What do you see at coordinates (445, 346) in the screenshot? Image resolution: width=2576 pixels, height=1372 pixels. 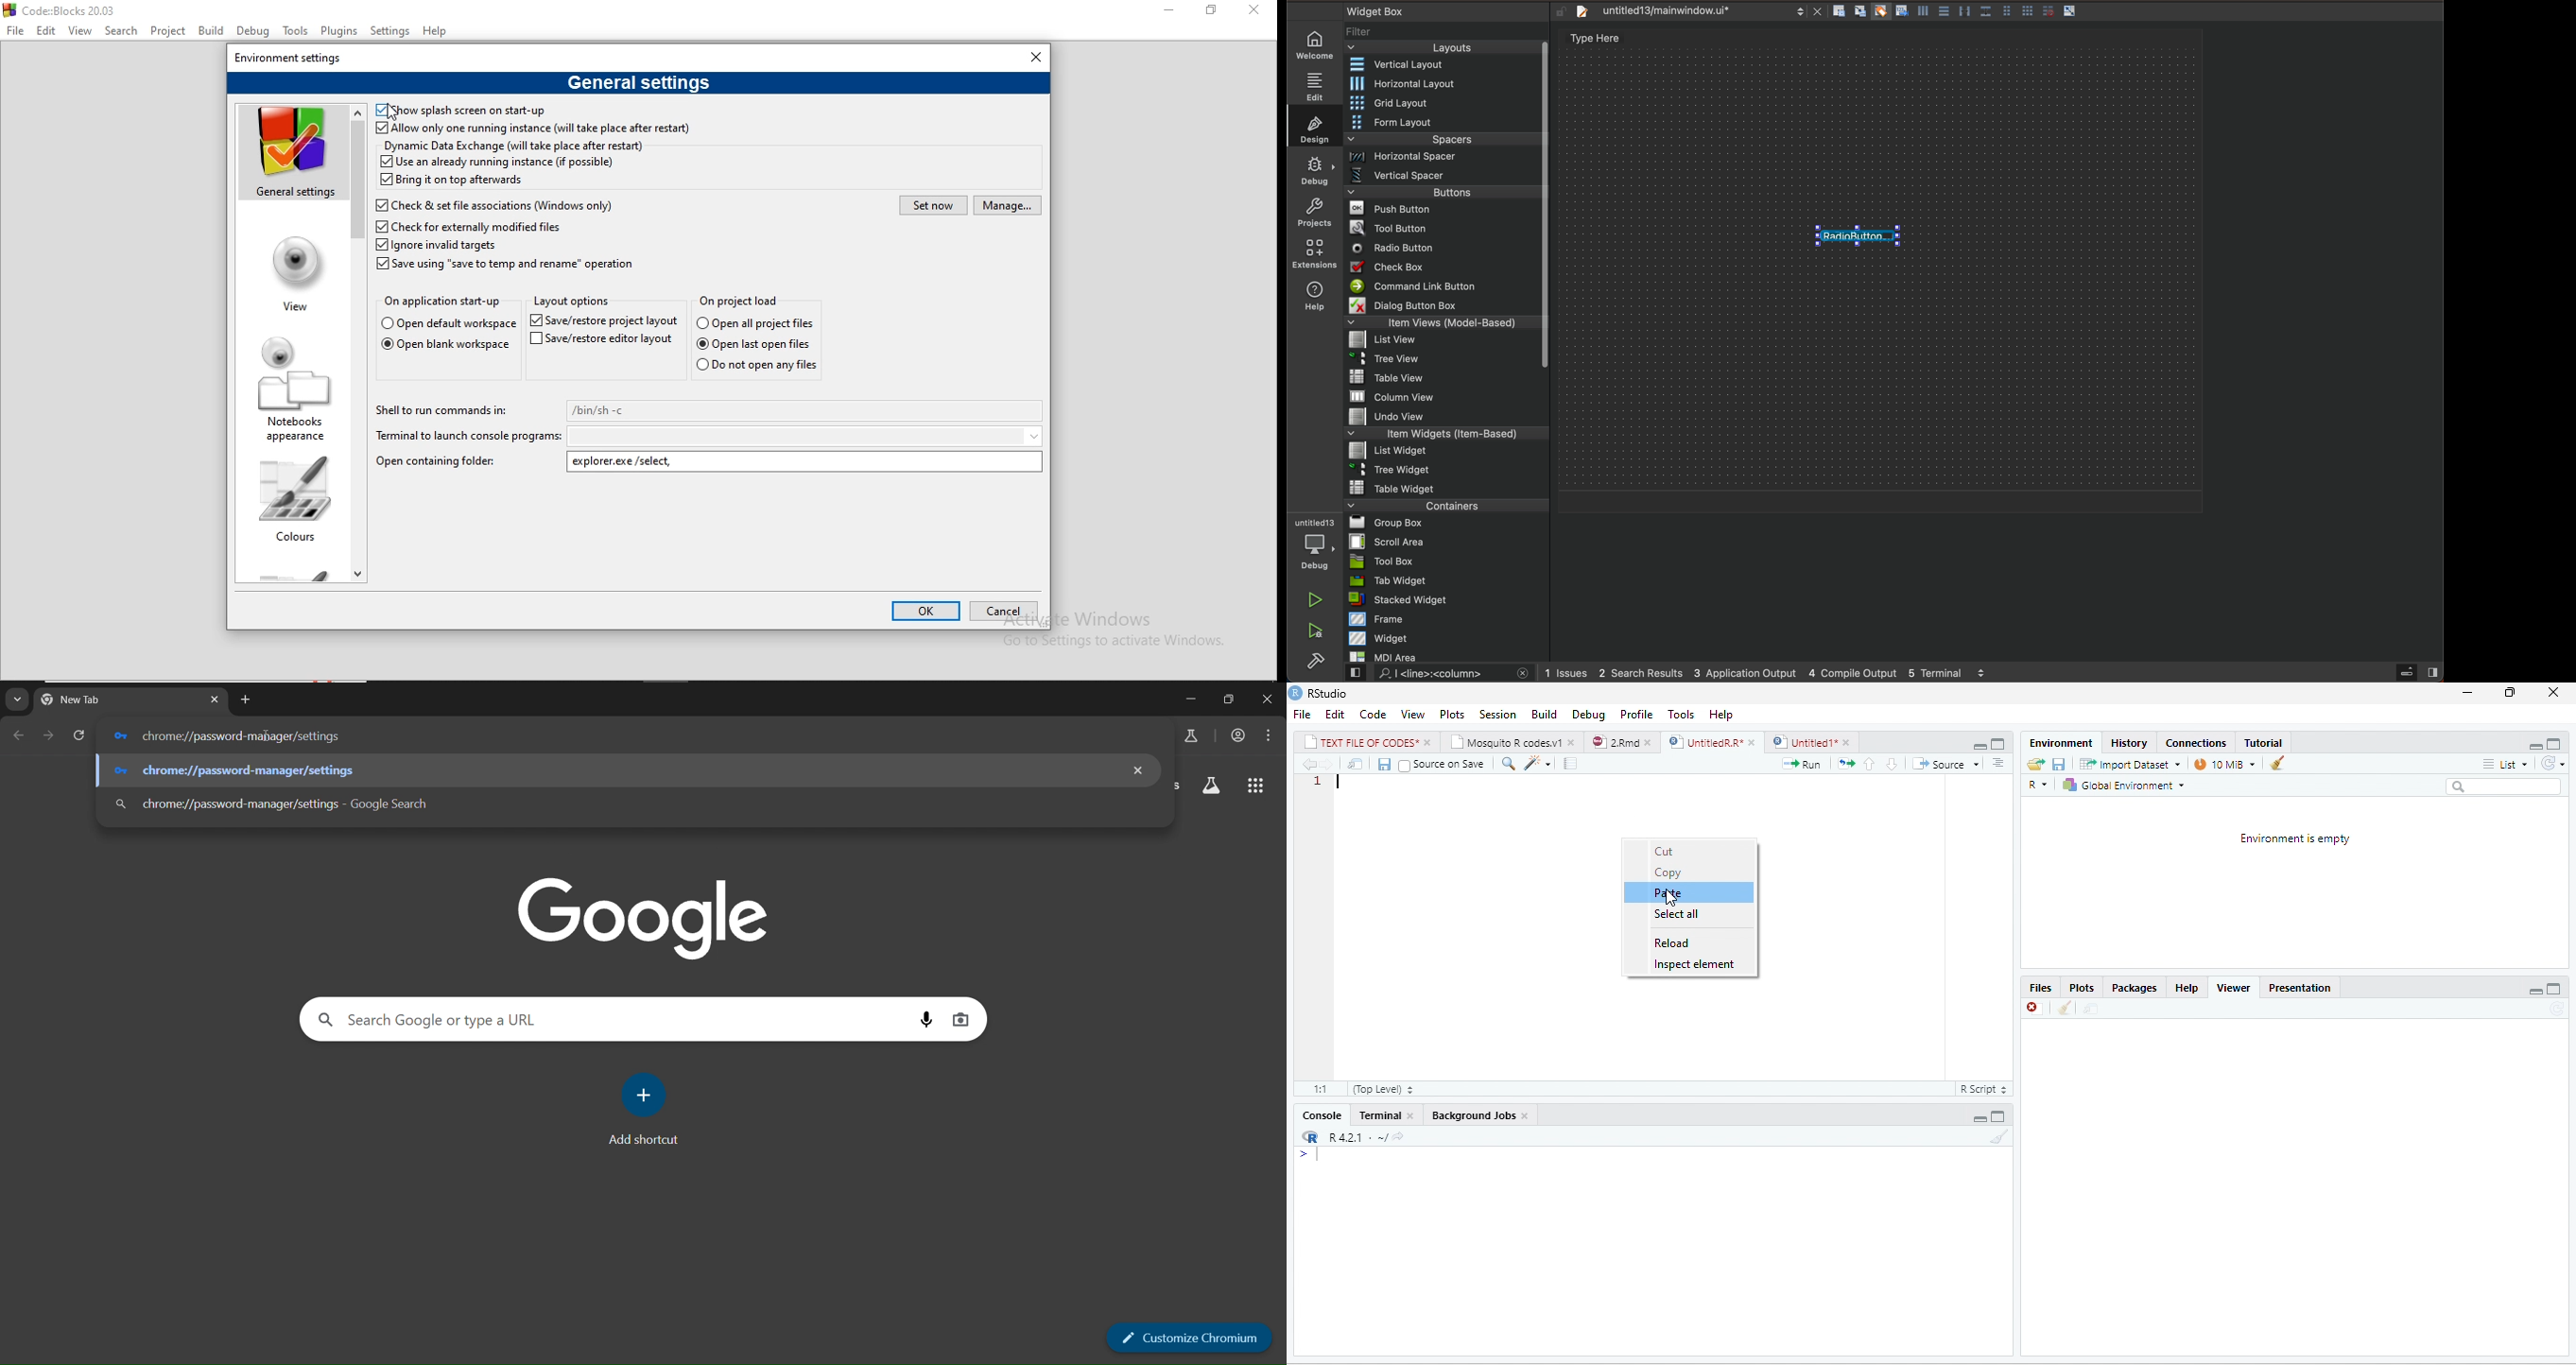 I see `Open blank workspace` at bounding box center [445, 346].